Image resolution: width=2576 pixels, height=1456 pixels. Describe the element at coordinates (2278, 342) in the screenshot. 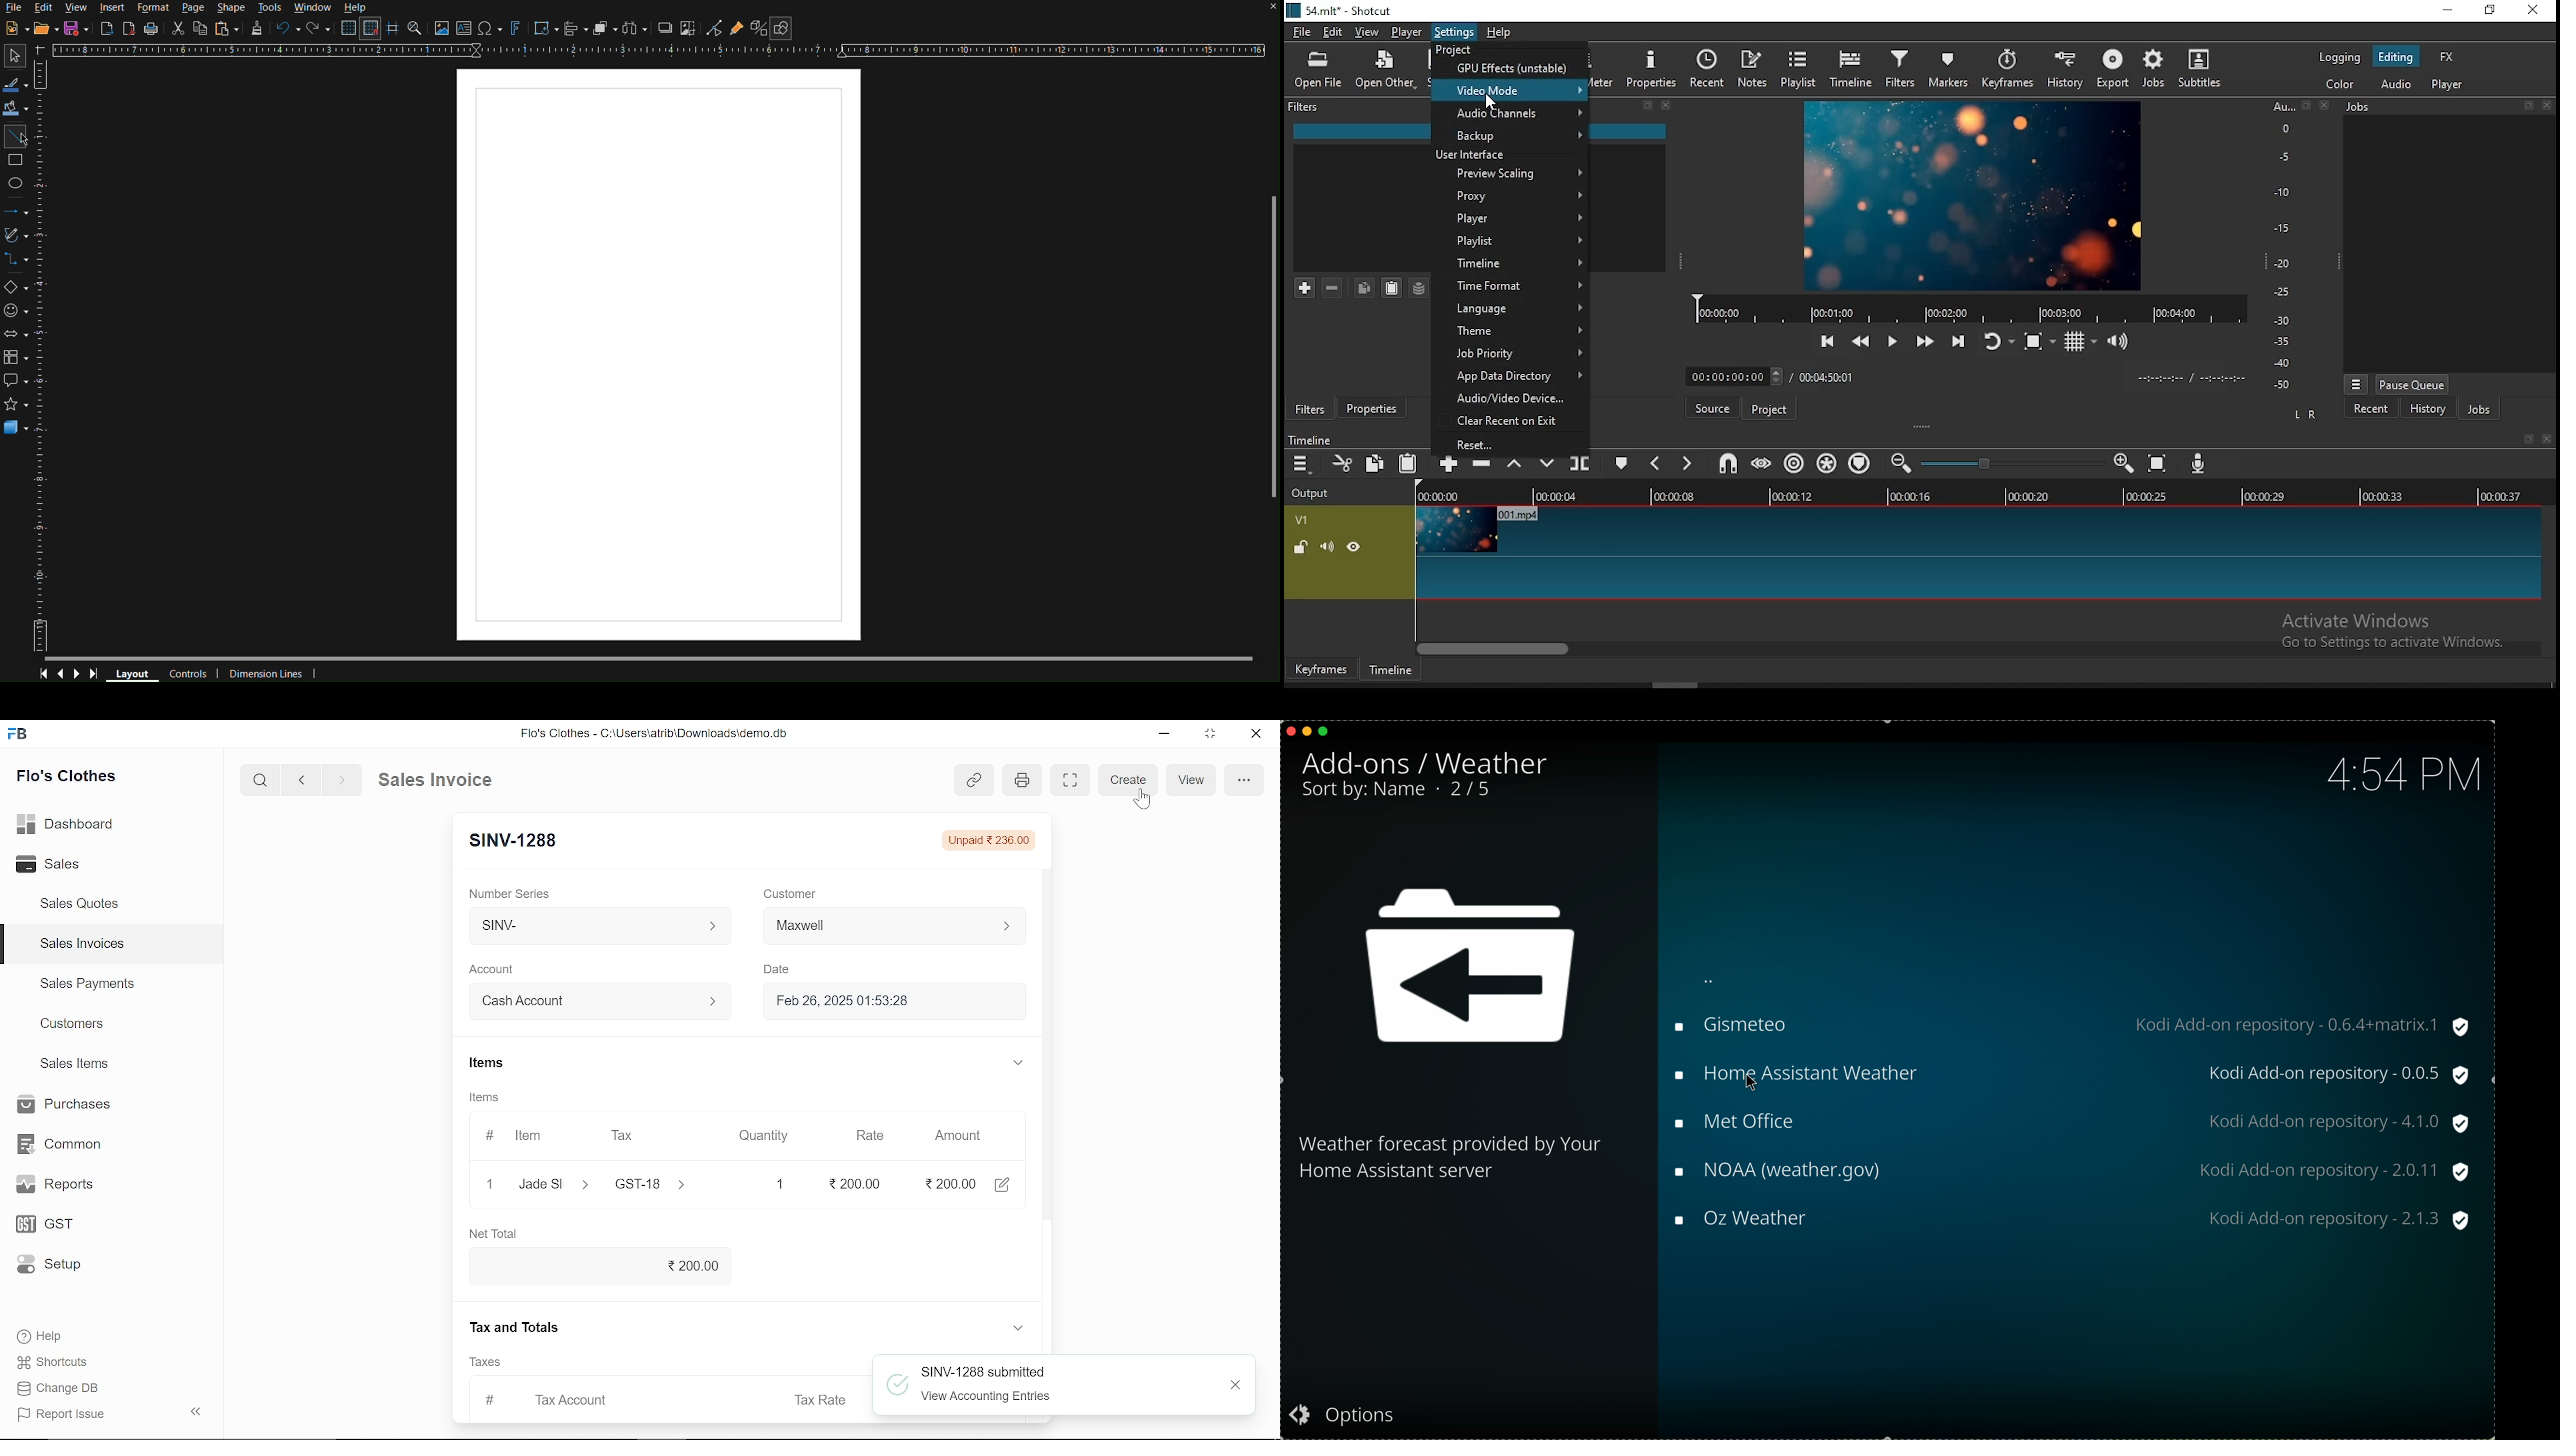

I see `-35` at that location.